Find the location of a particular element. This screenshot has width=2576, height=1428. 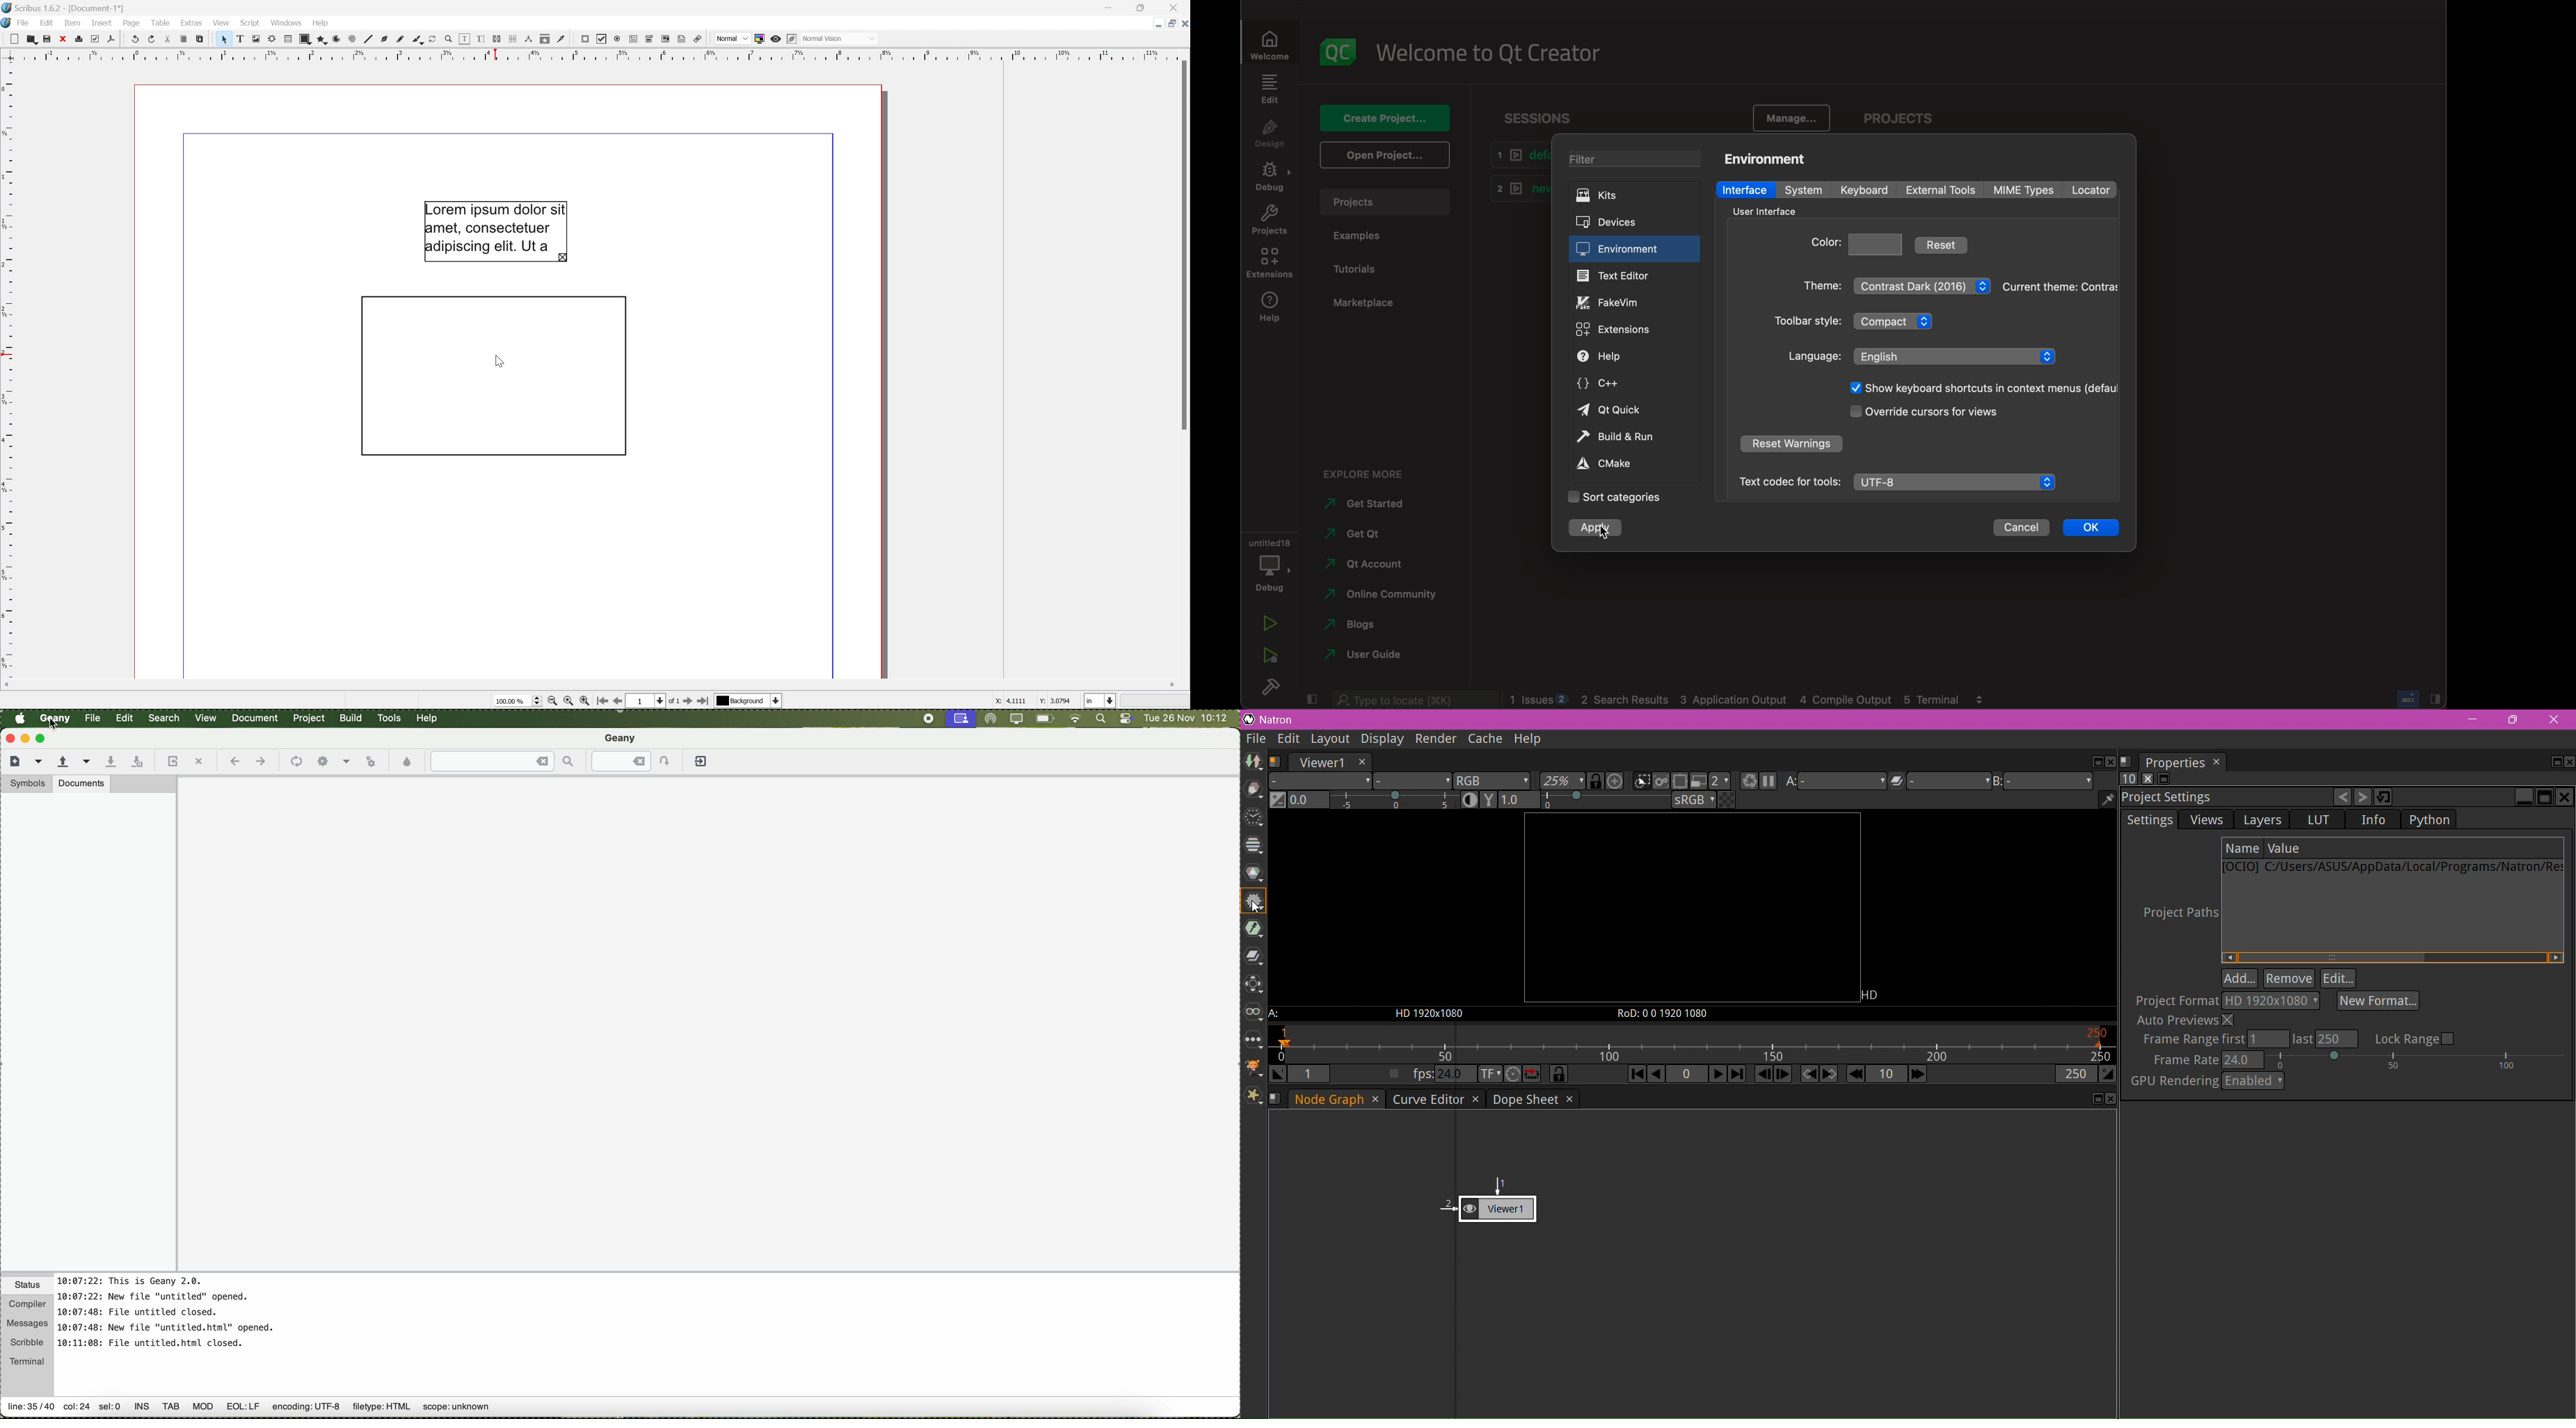

guide is located at coordinates (1372, 656).